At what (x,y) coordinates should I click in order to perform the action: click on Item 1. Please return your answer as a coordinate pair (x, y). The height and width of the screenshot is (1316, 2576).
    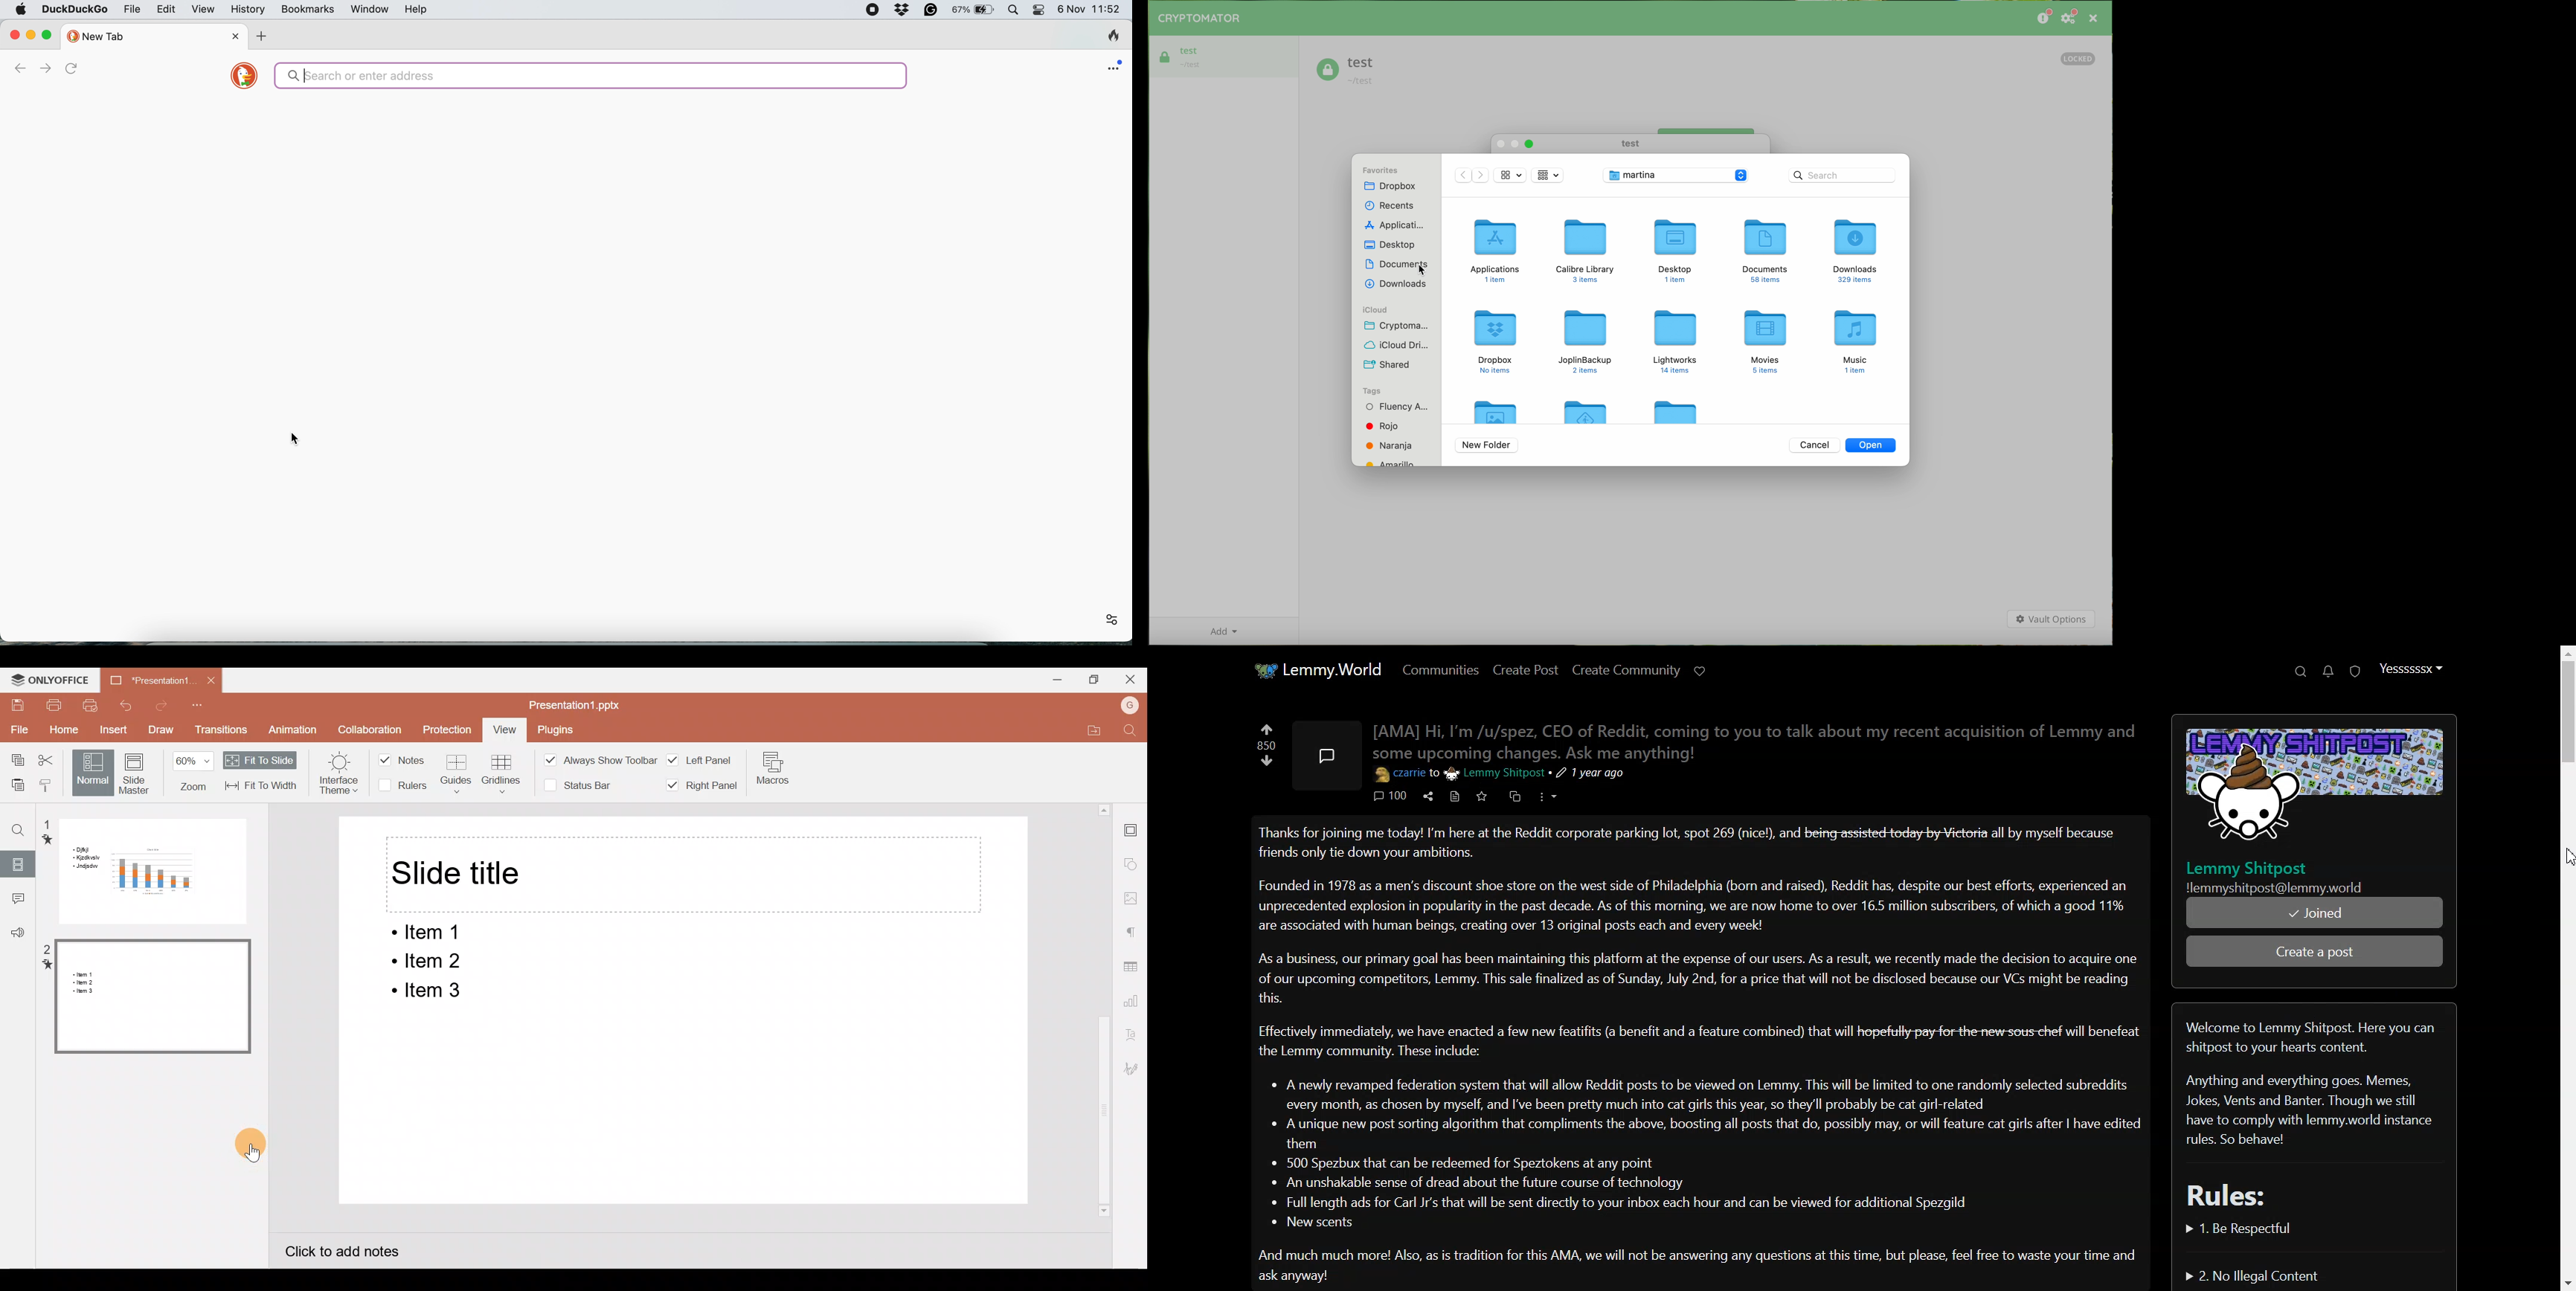
    Looking at the image, I should click on (431, 934).